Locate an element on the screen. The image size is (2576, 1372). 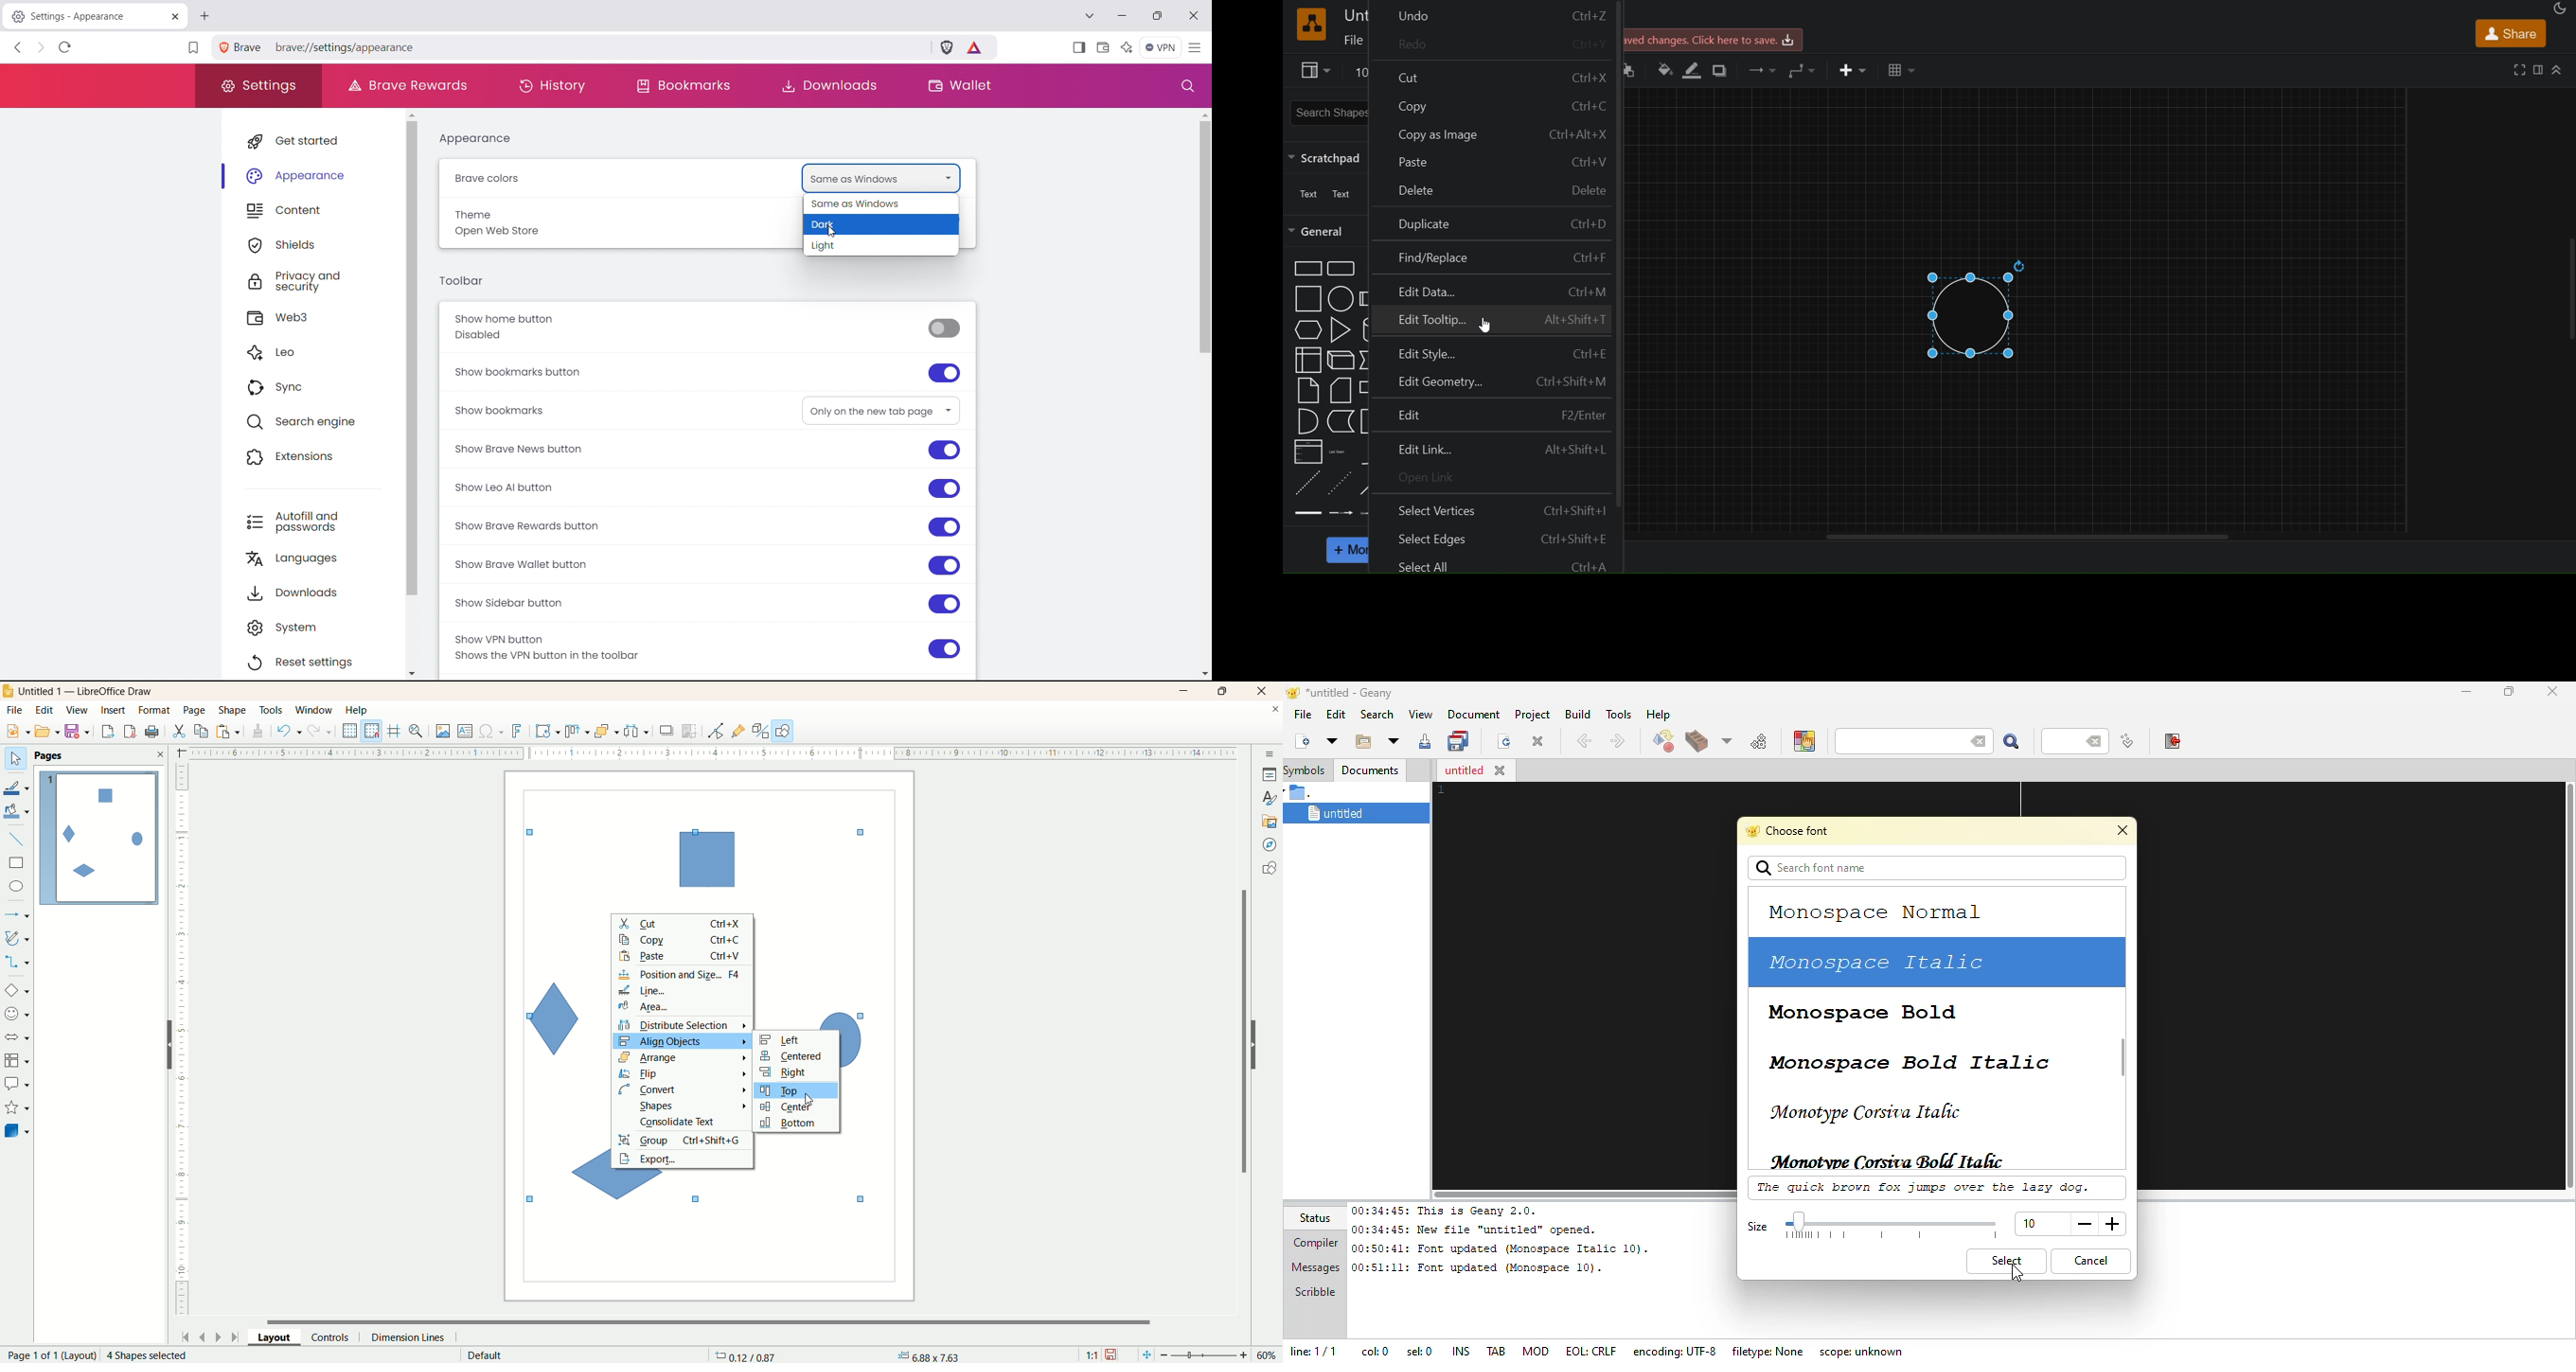
edit style is located at coordinates (1493, 351).